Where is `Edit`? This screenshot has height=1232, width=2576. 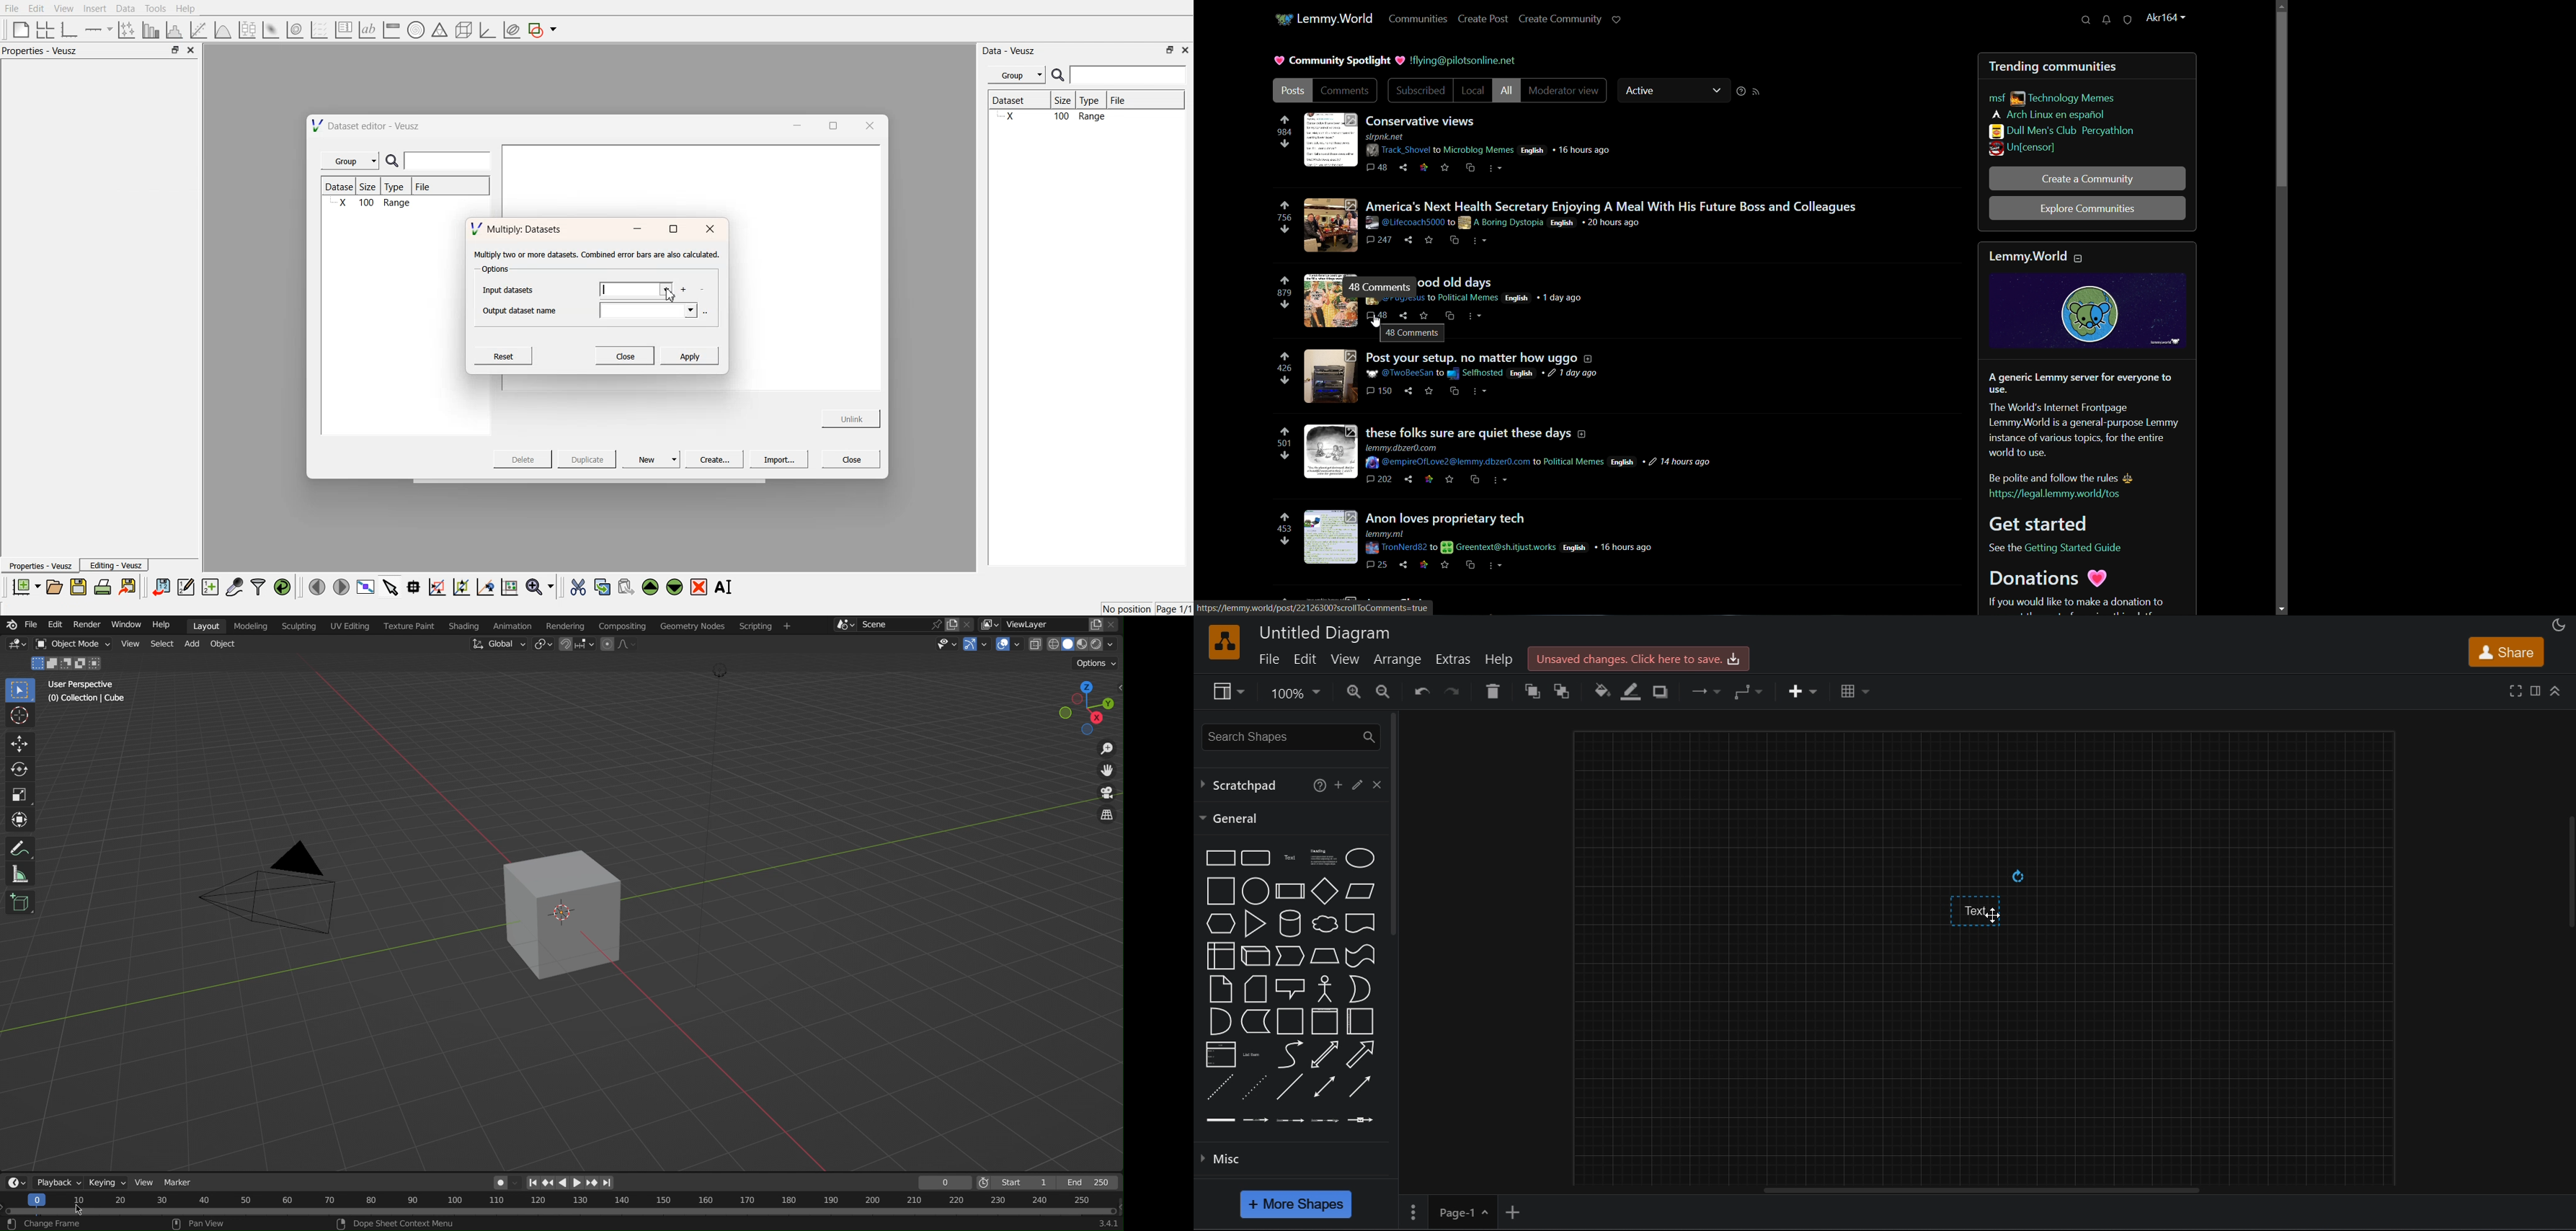 Edit is located at coordinates (37, 8).